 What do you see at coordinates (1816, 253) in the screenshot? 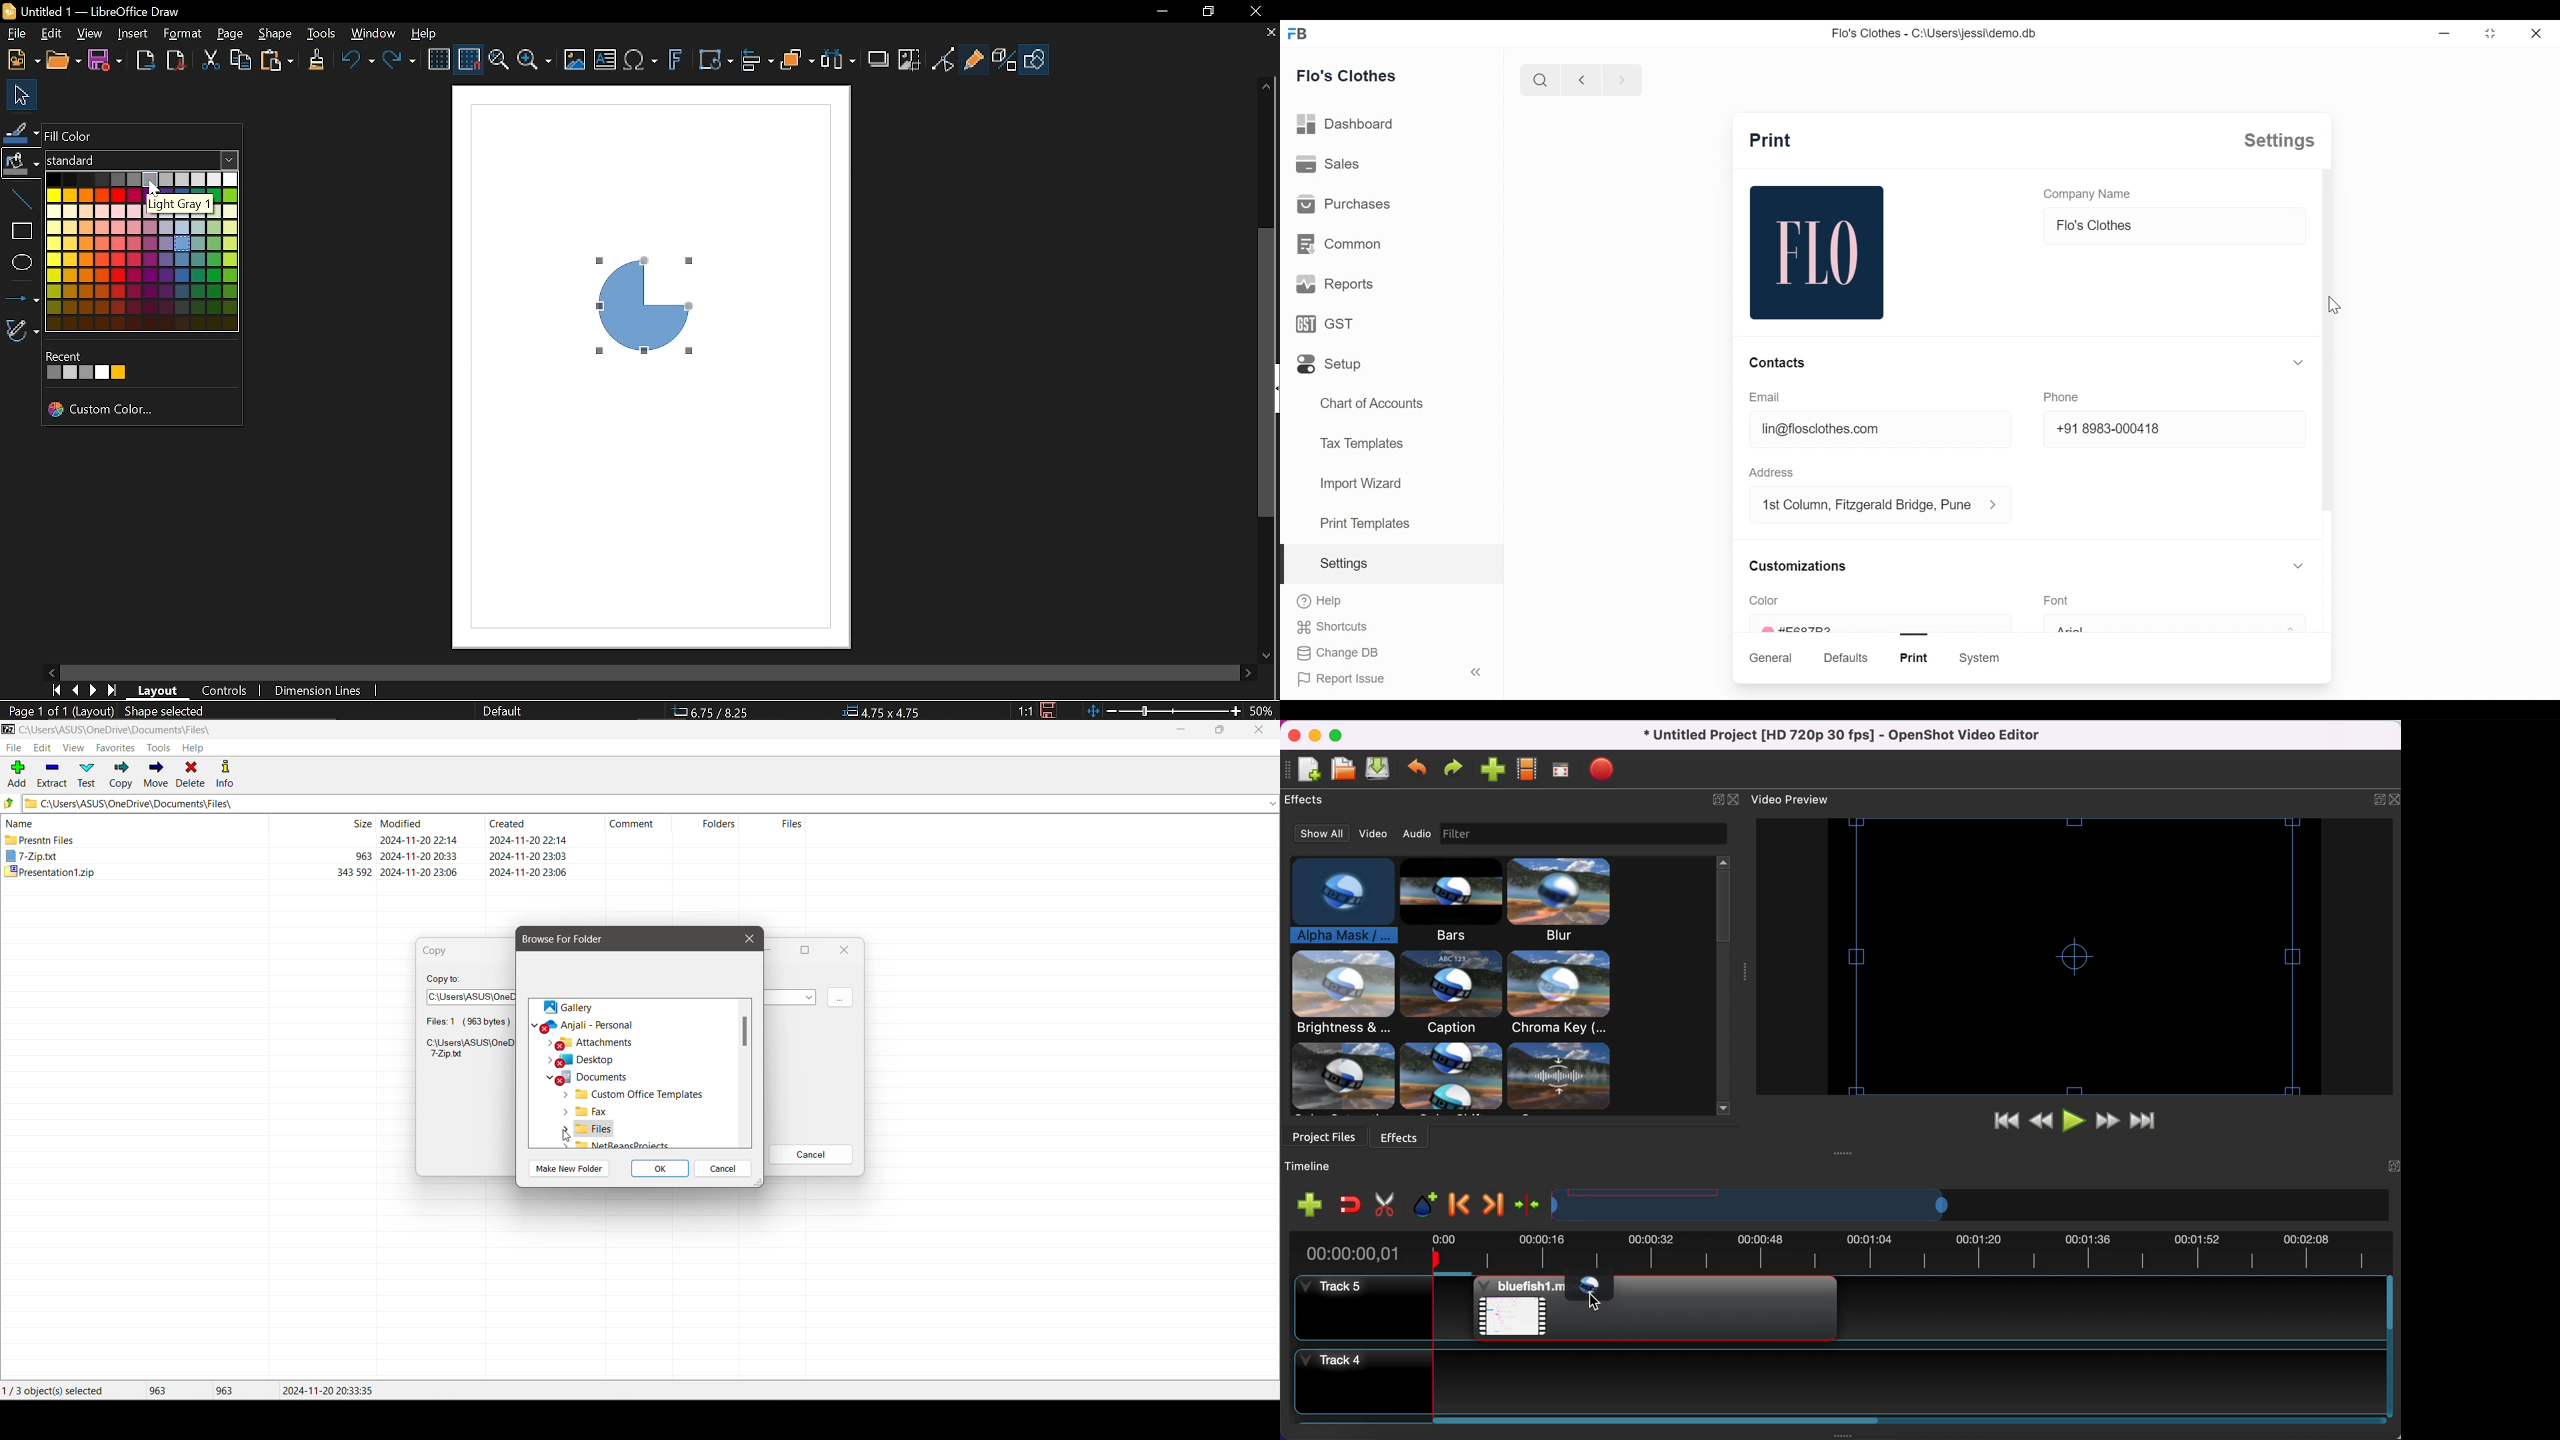
I see `flo image` at bounding box center [1816, 253].